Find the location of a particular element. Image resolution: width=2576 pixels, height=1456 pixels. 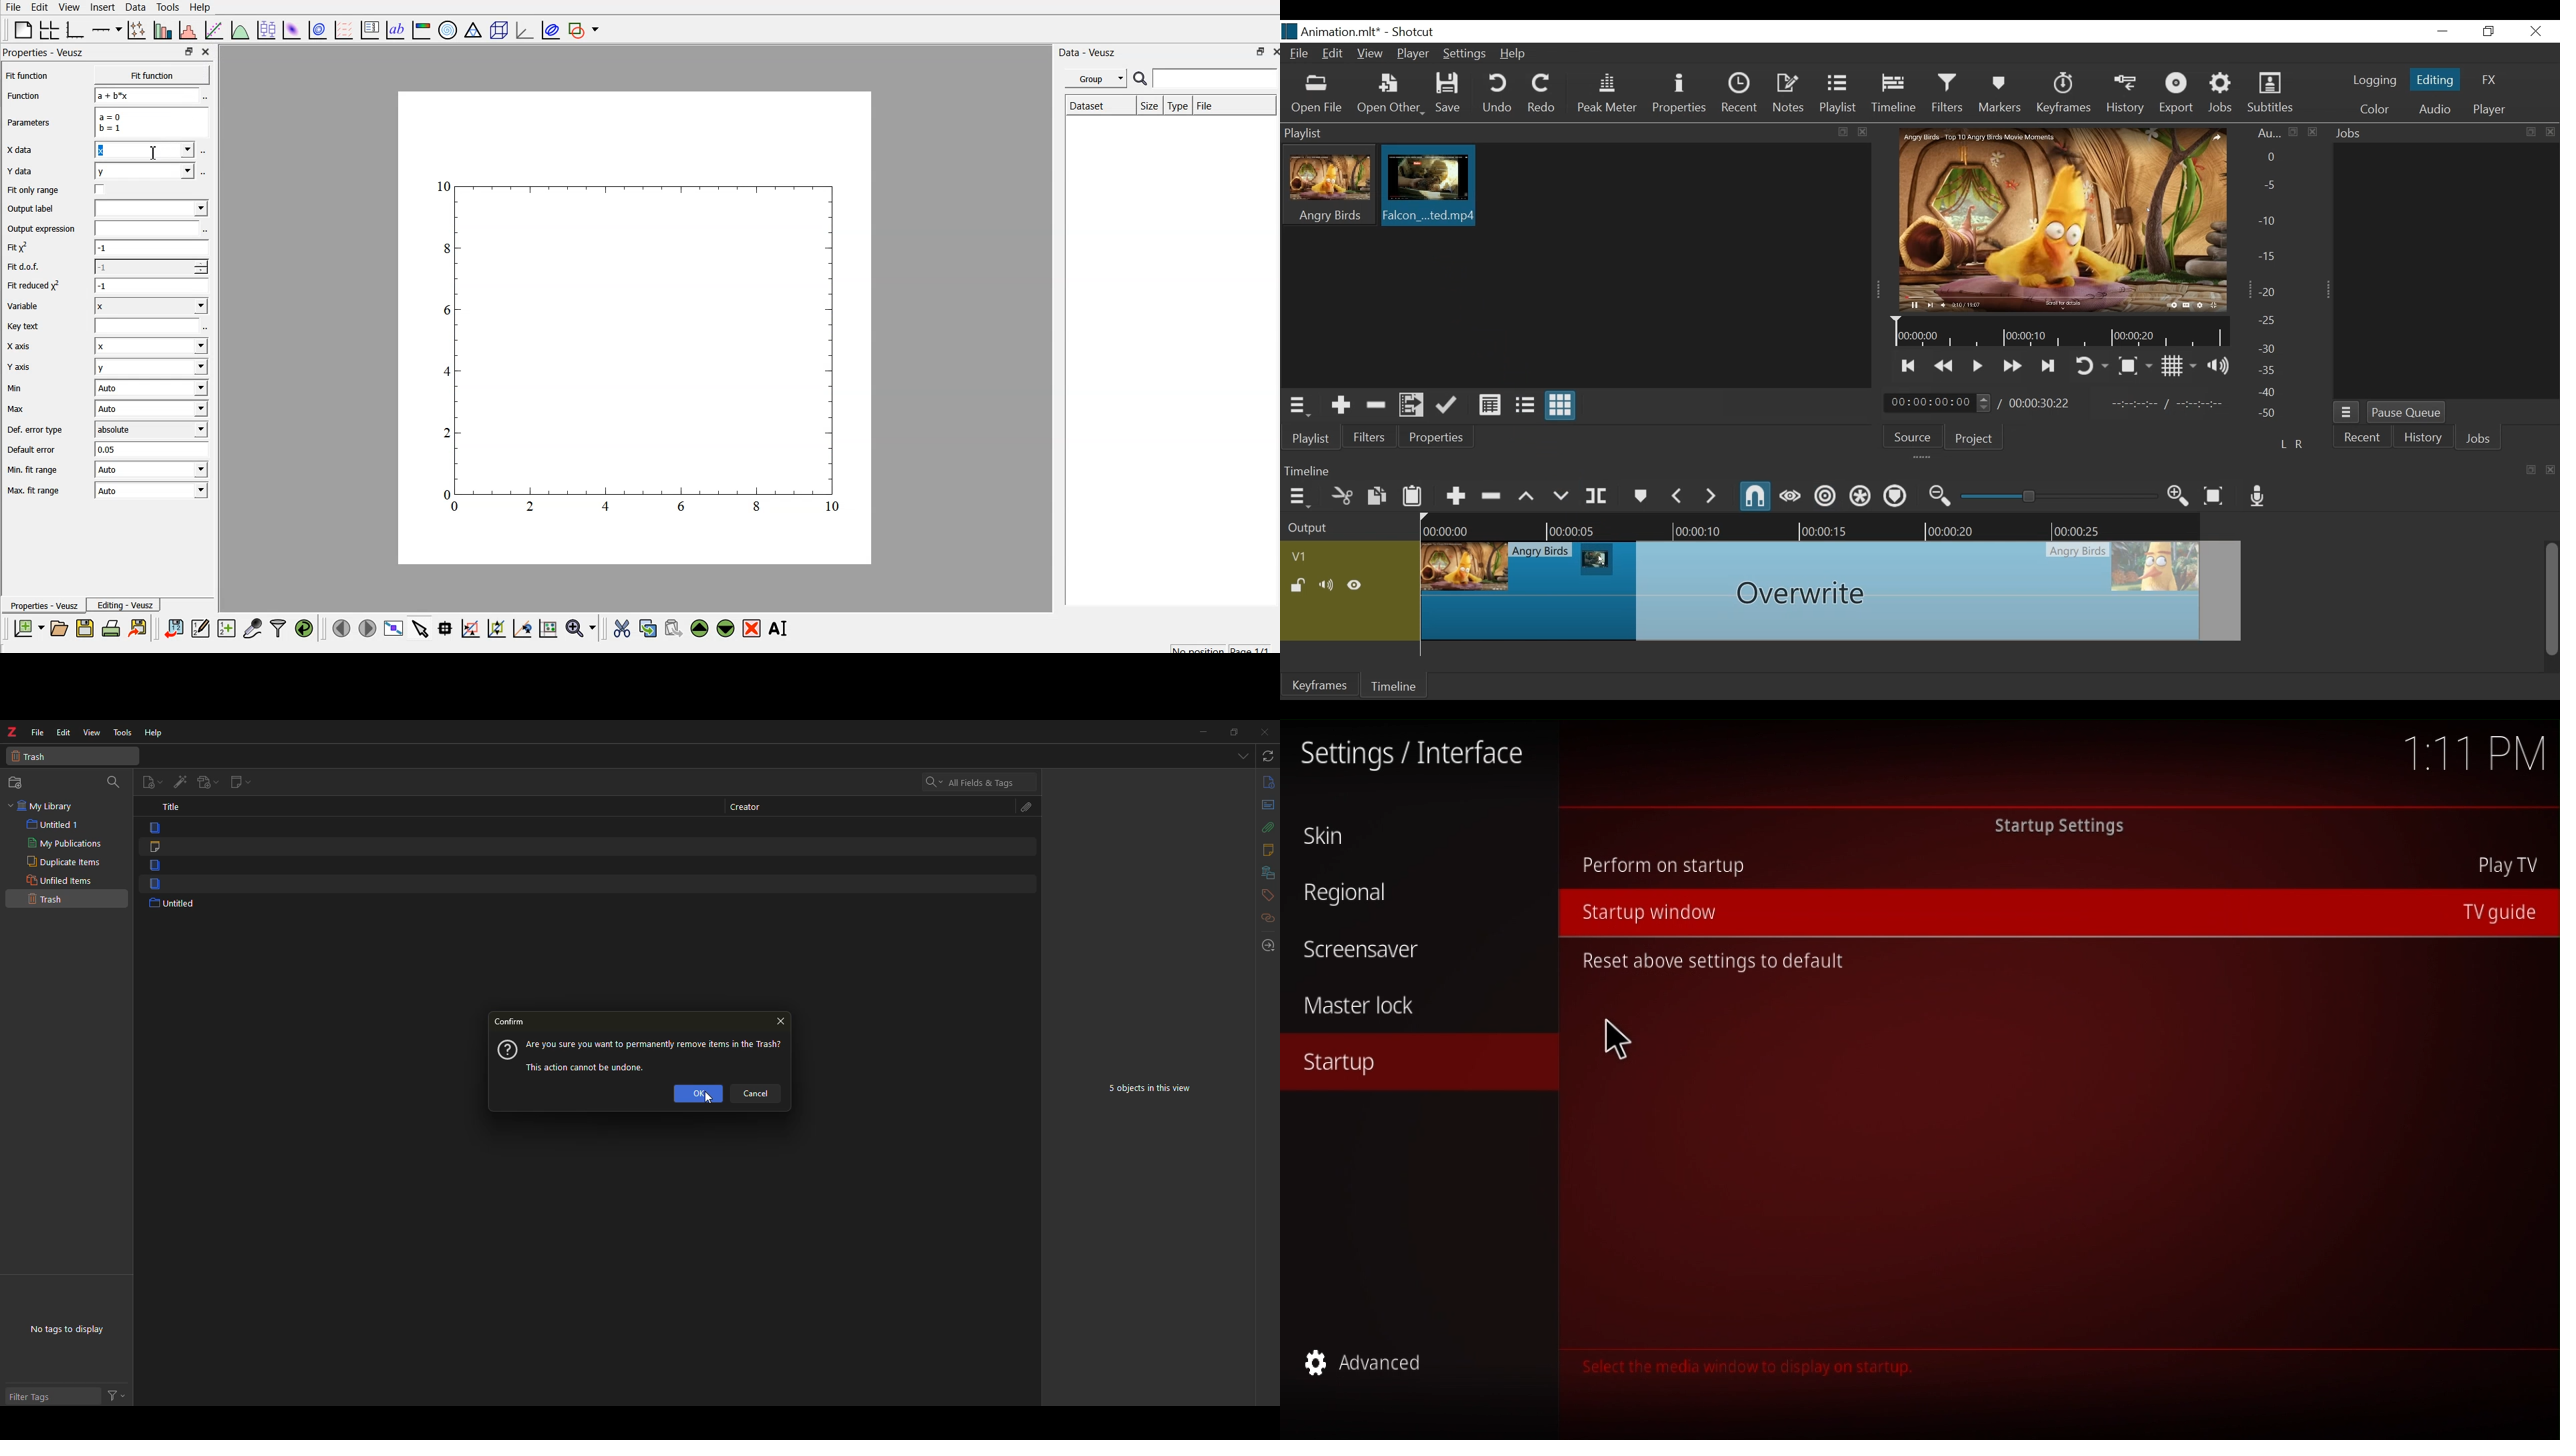

Toggle Zoom is located at coordinates (2135, 365).